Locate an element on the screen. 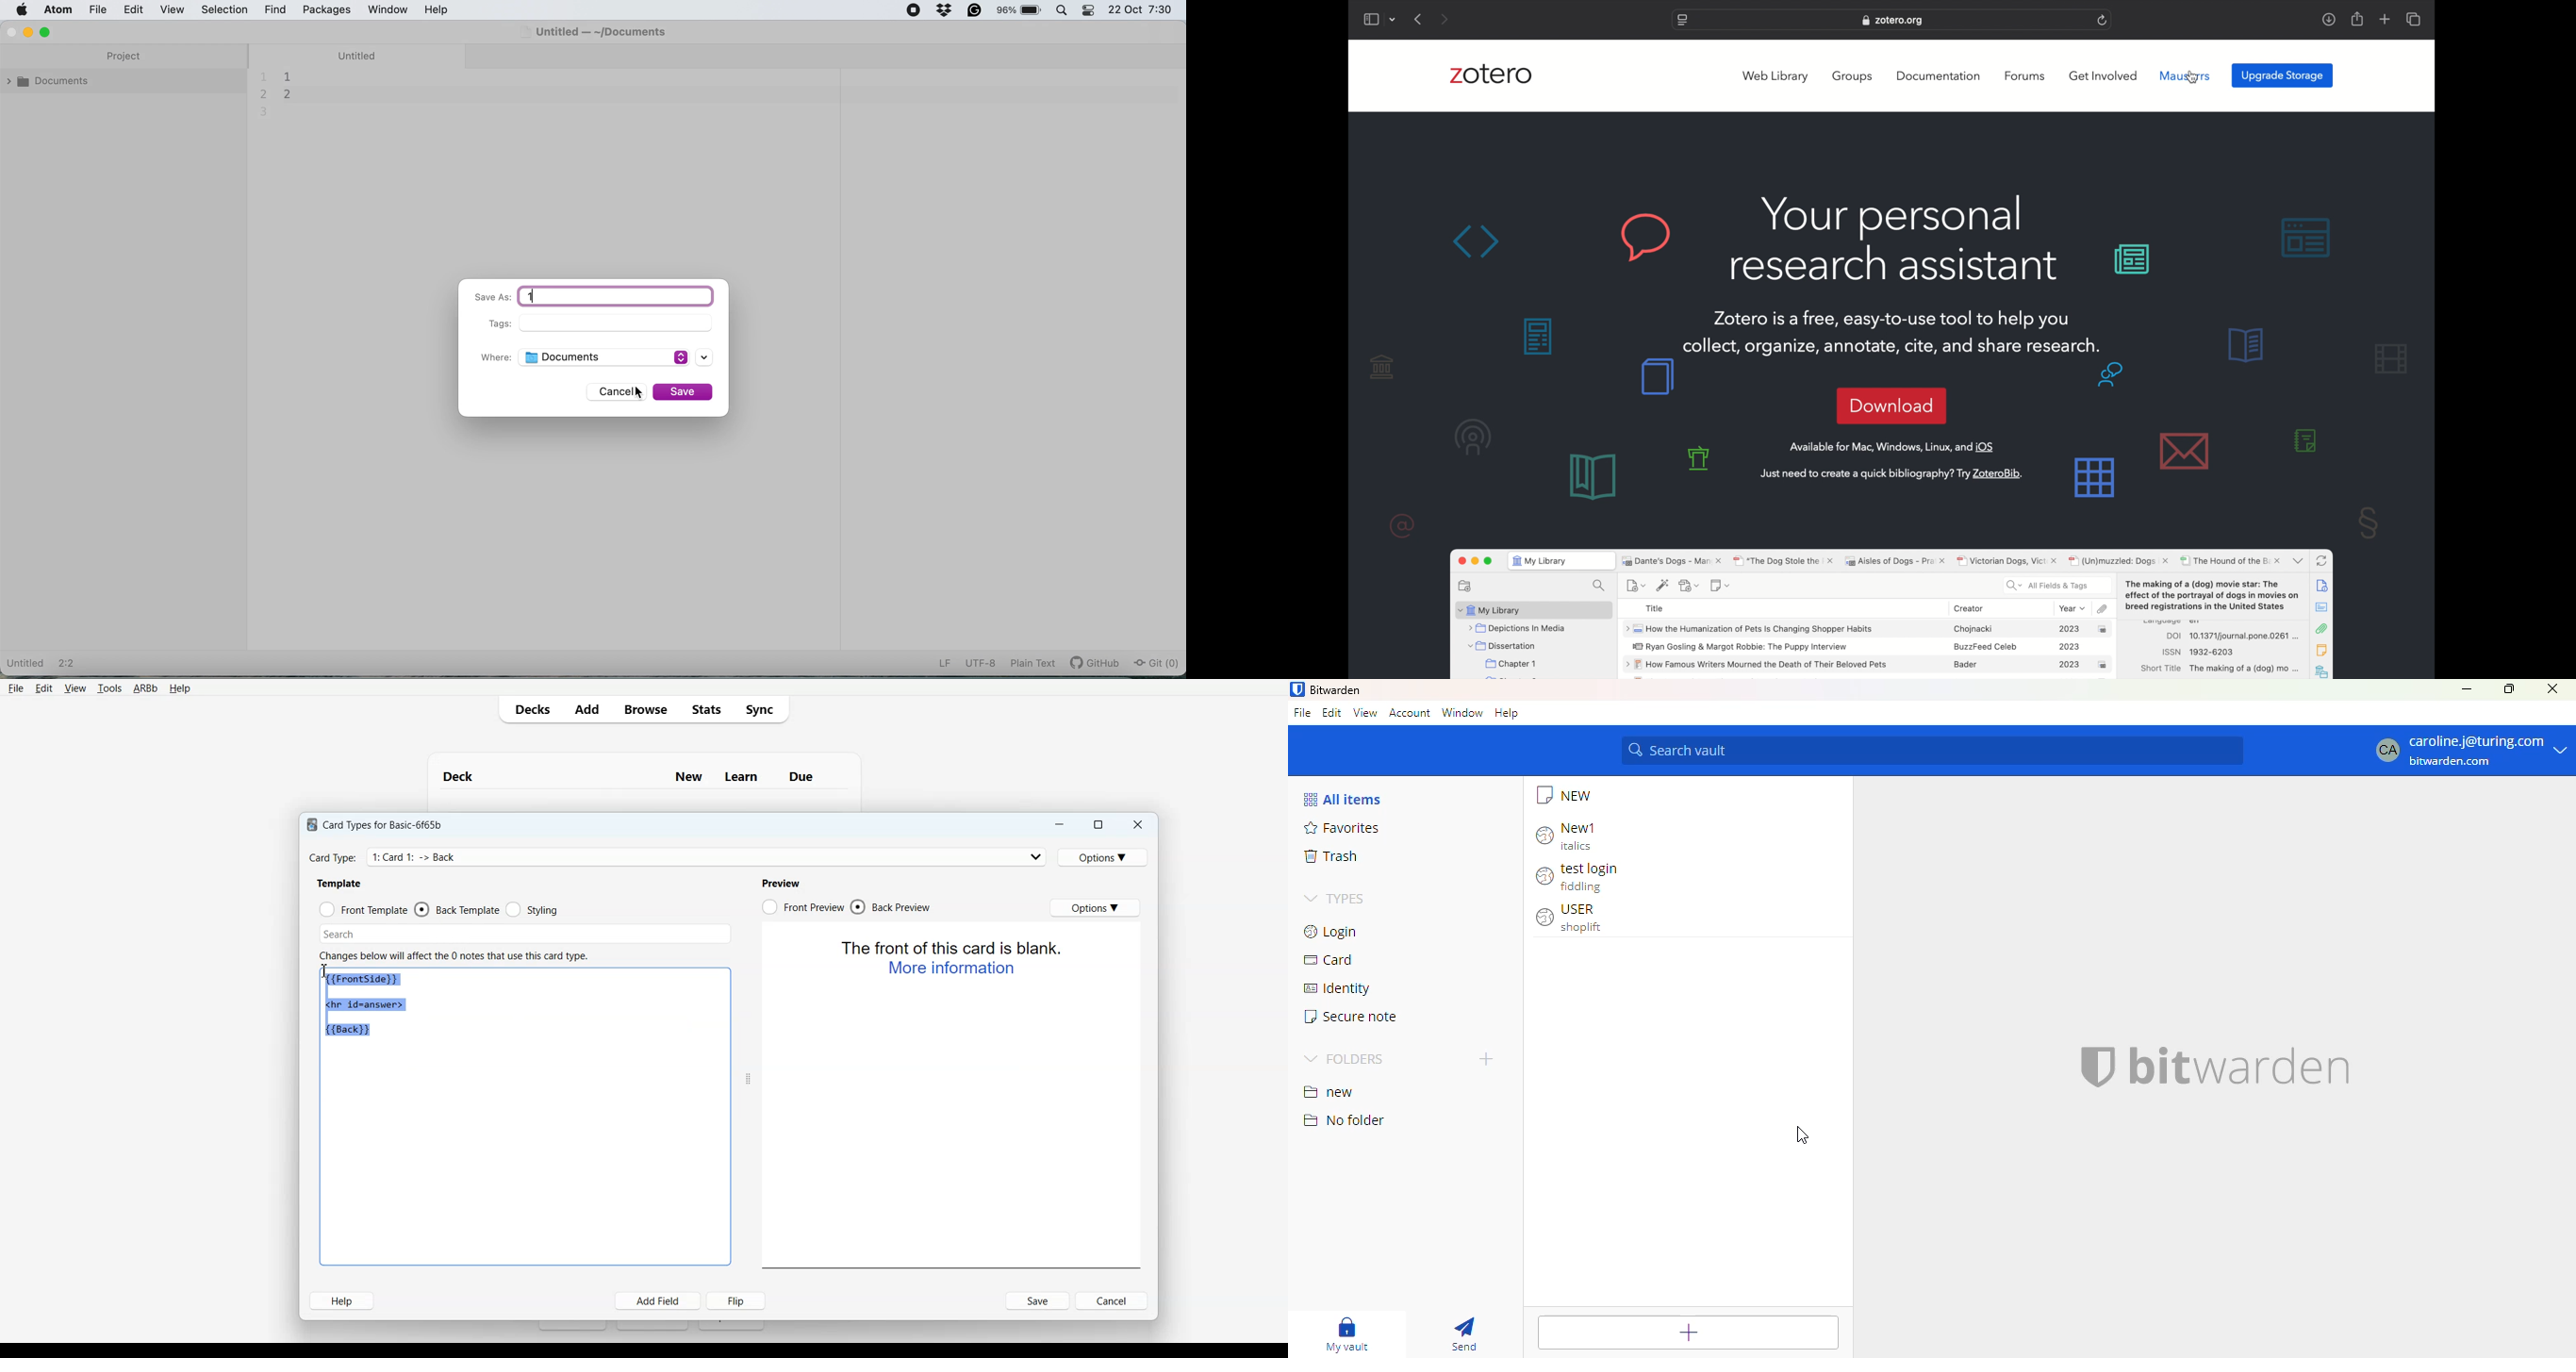 The width and height of the screenshot is (2576, 1372). Text 2 is located at coordinates (953, 957).